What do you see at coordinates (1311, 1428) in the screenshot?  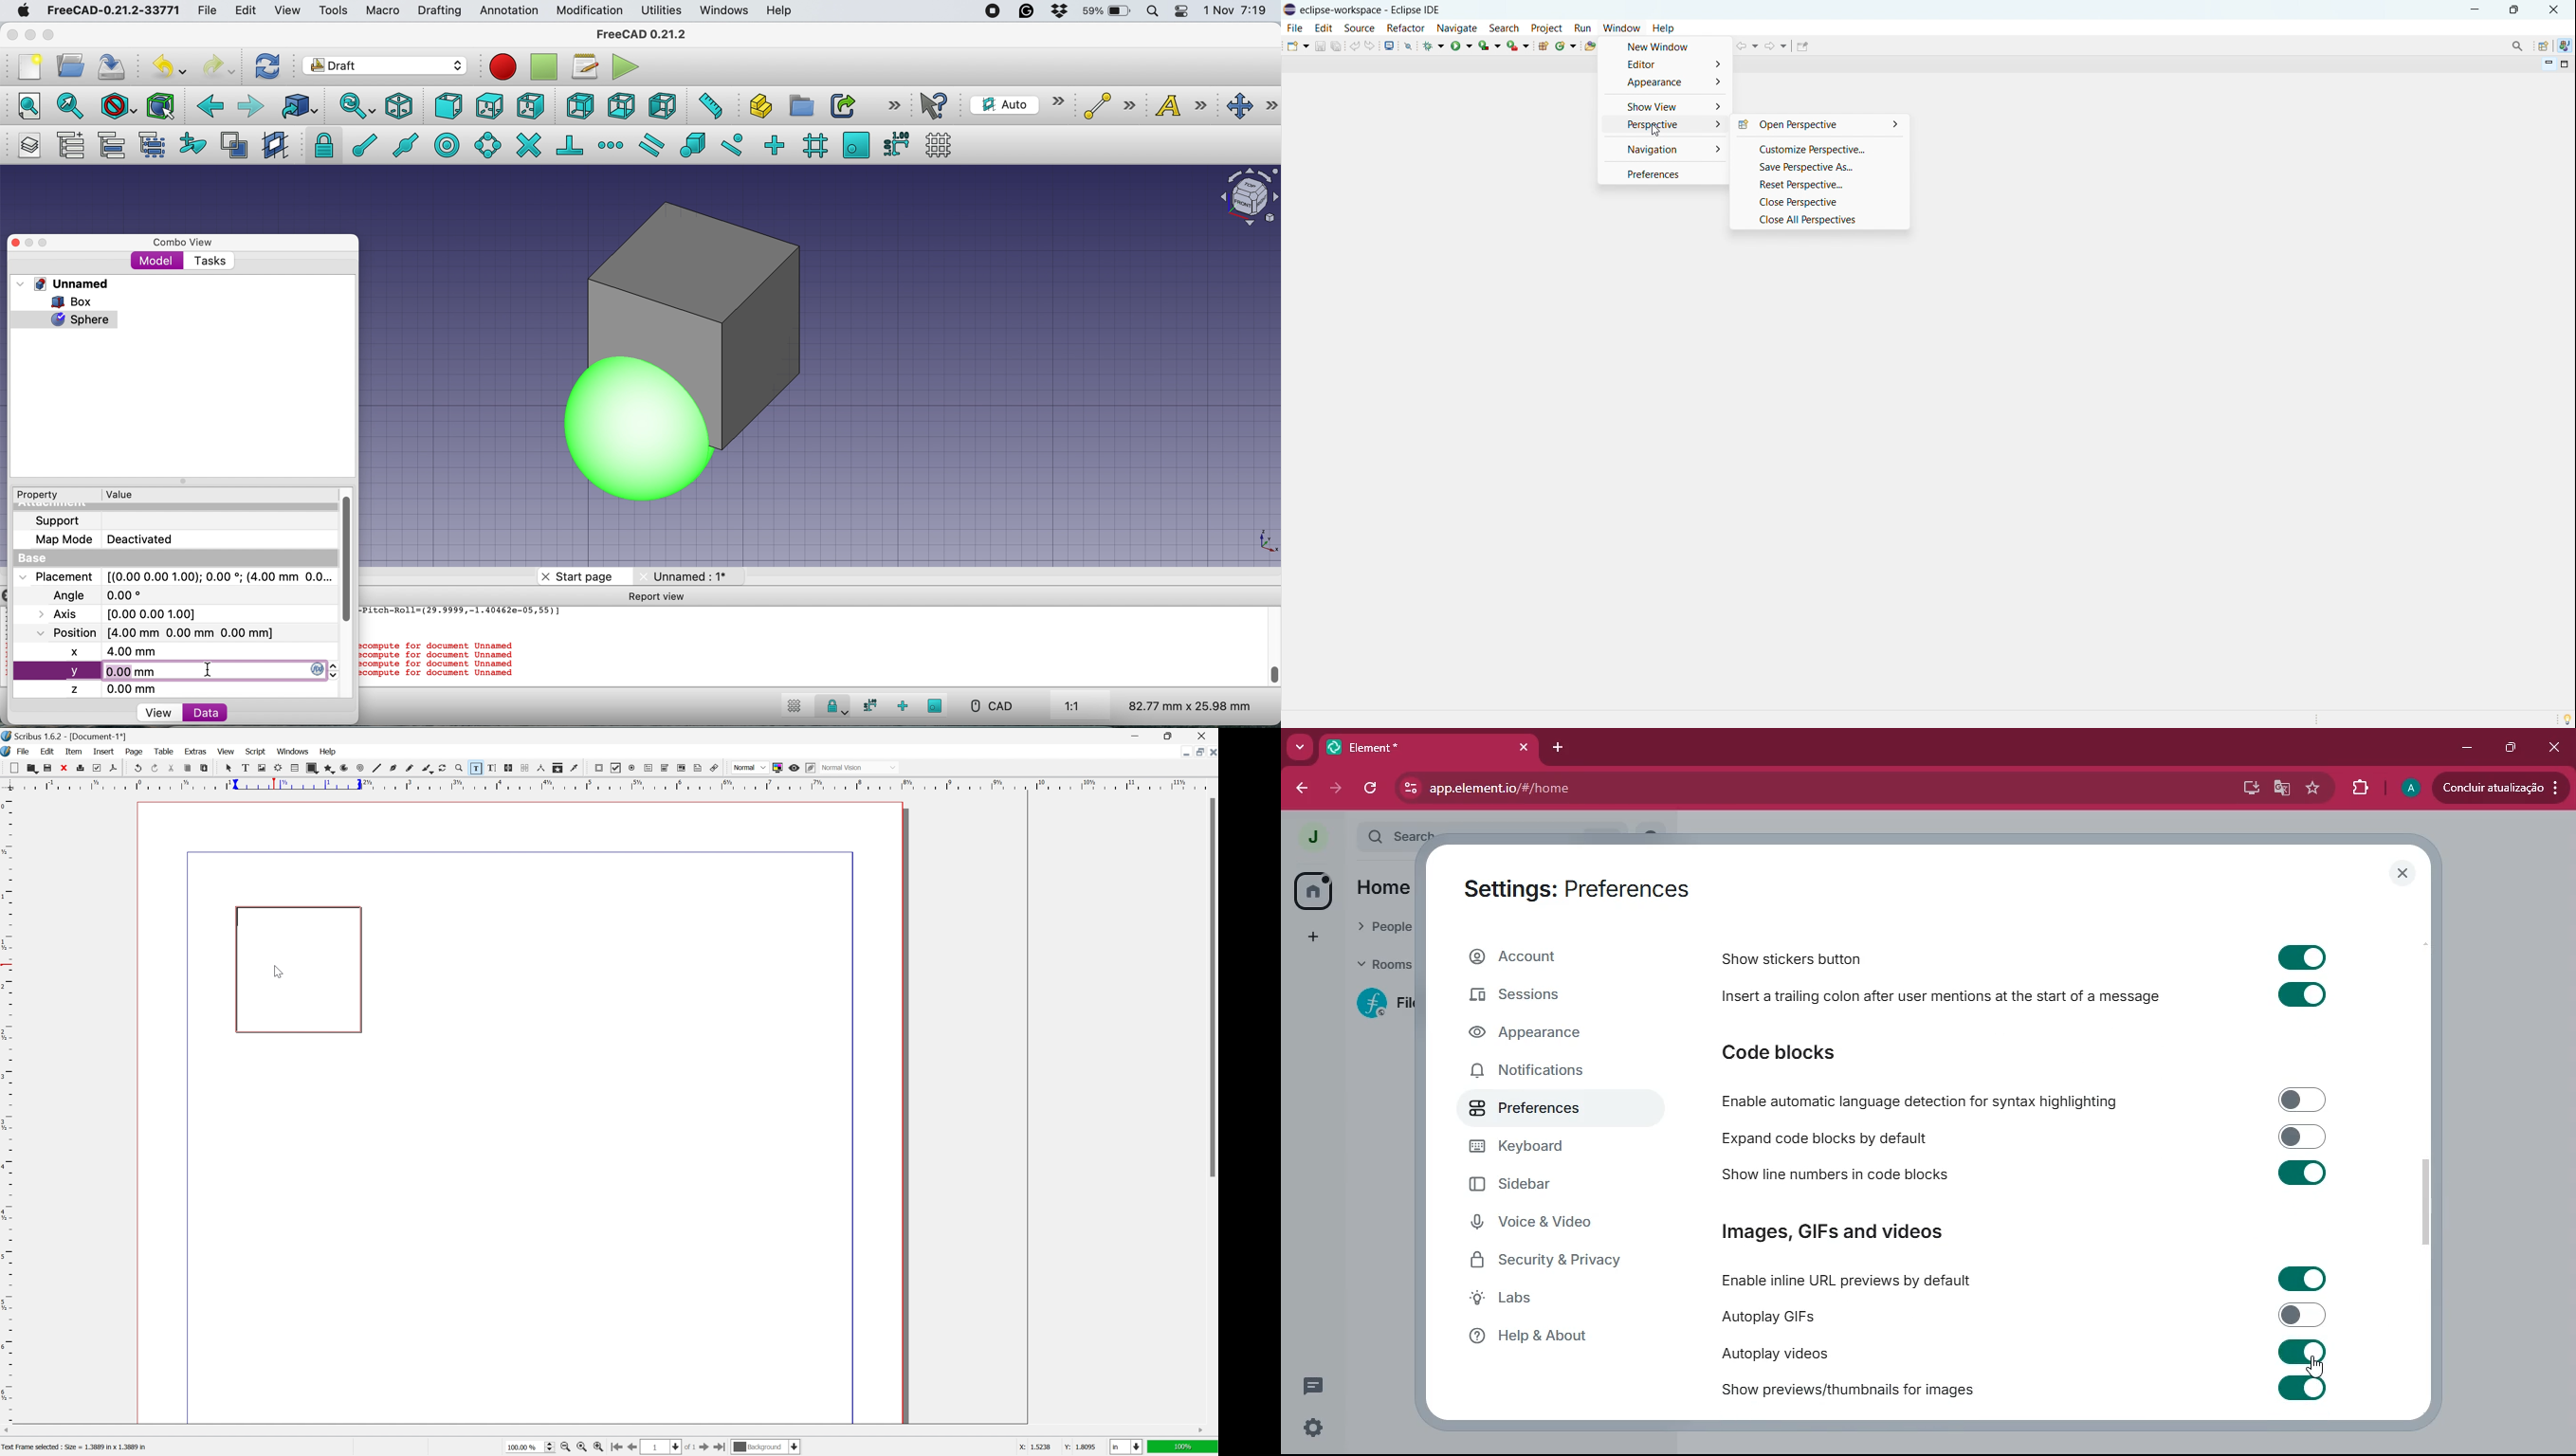 I see `settings` at bounding box center [1311, 1428].